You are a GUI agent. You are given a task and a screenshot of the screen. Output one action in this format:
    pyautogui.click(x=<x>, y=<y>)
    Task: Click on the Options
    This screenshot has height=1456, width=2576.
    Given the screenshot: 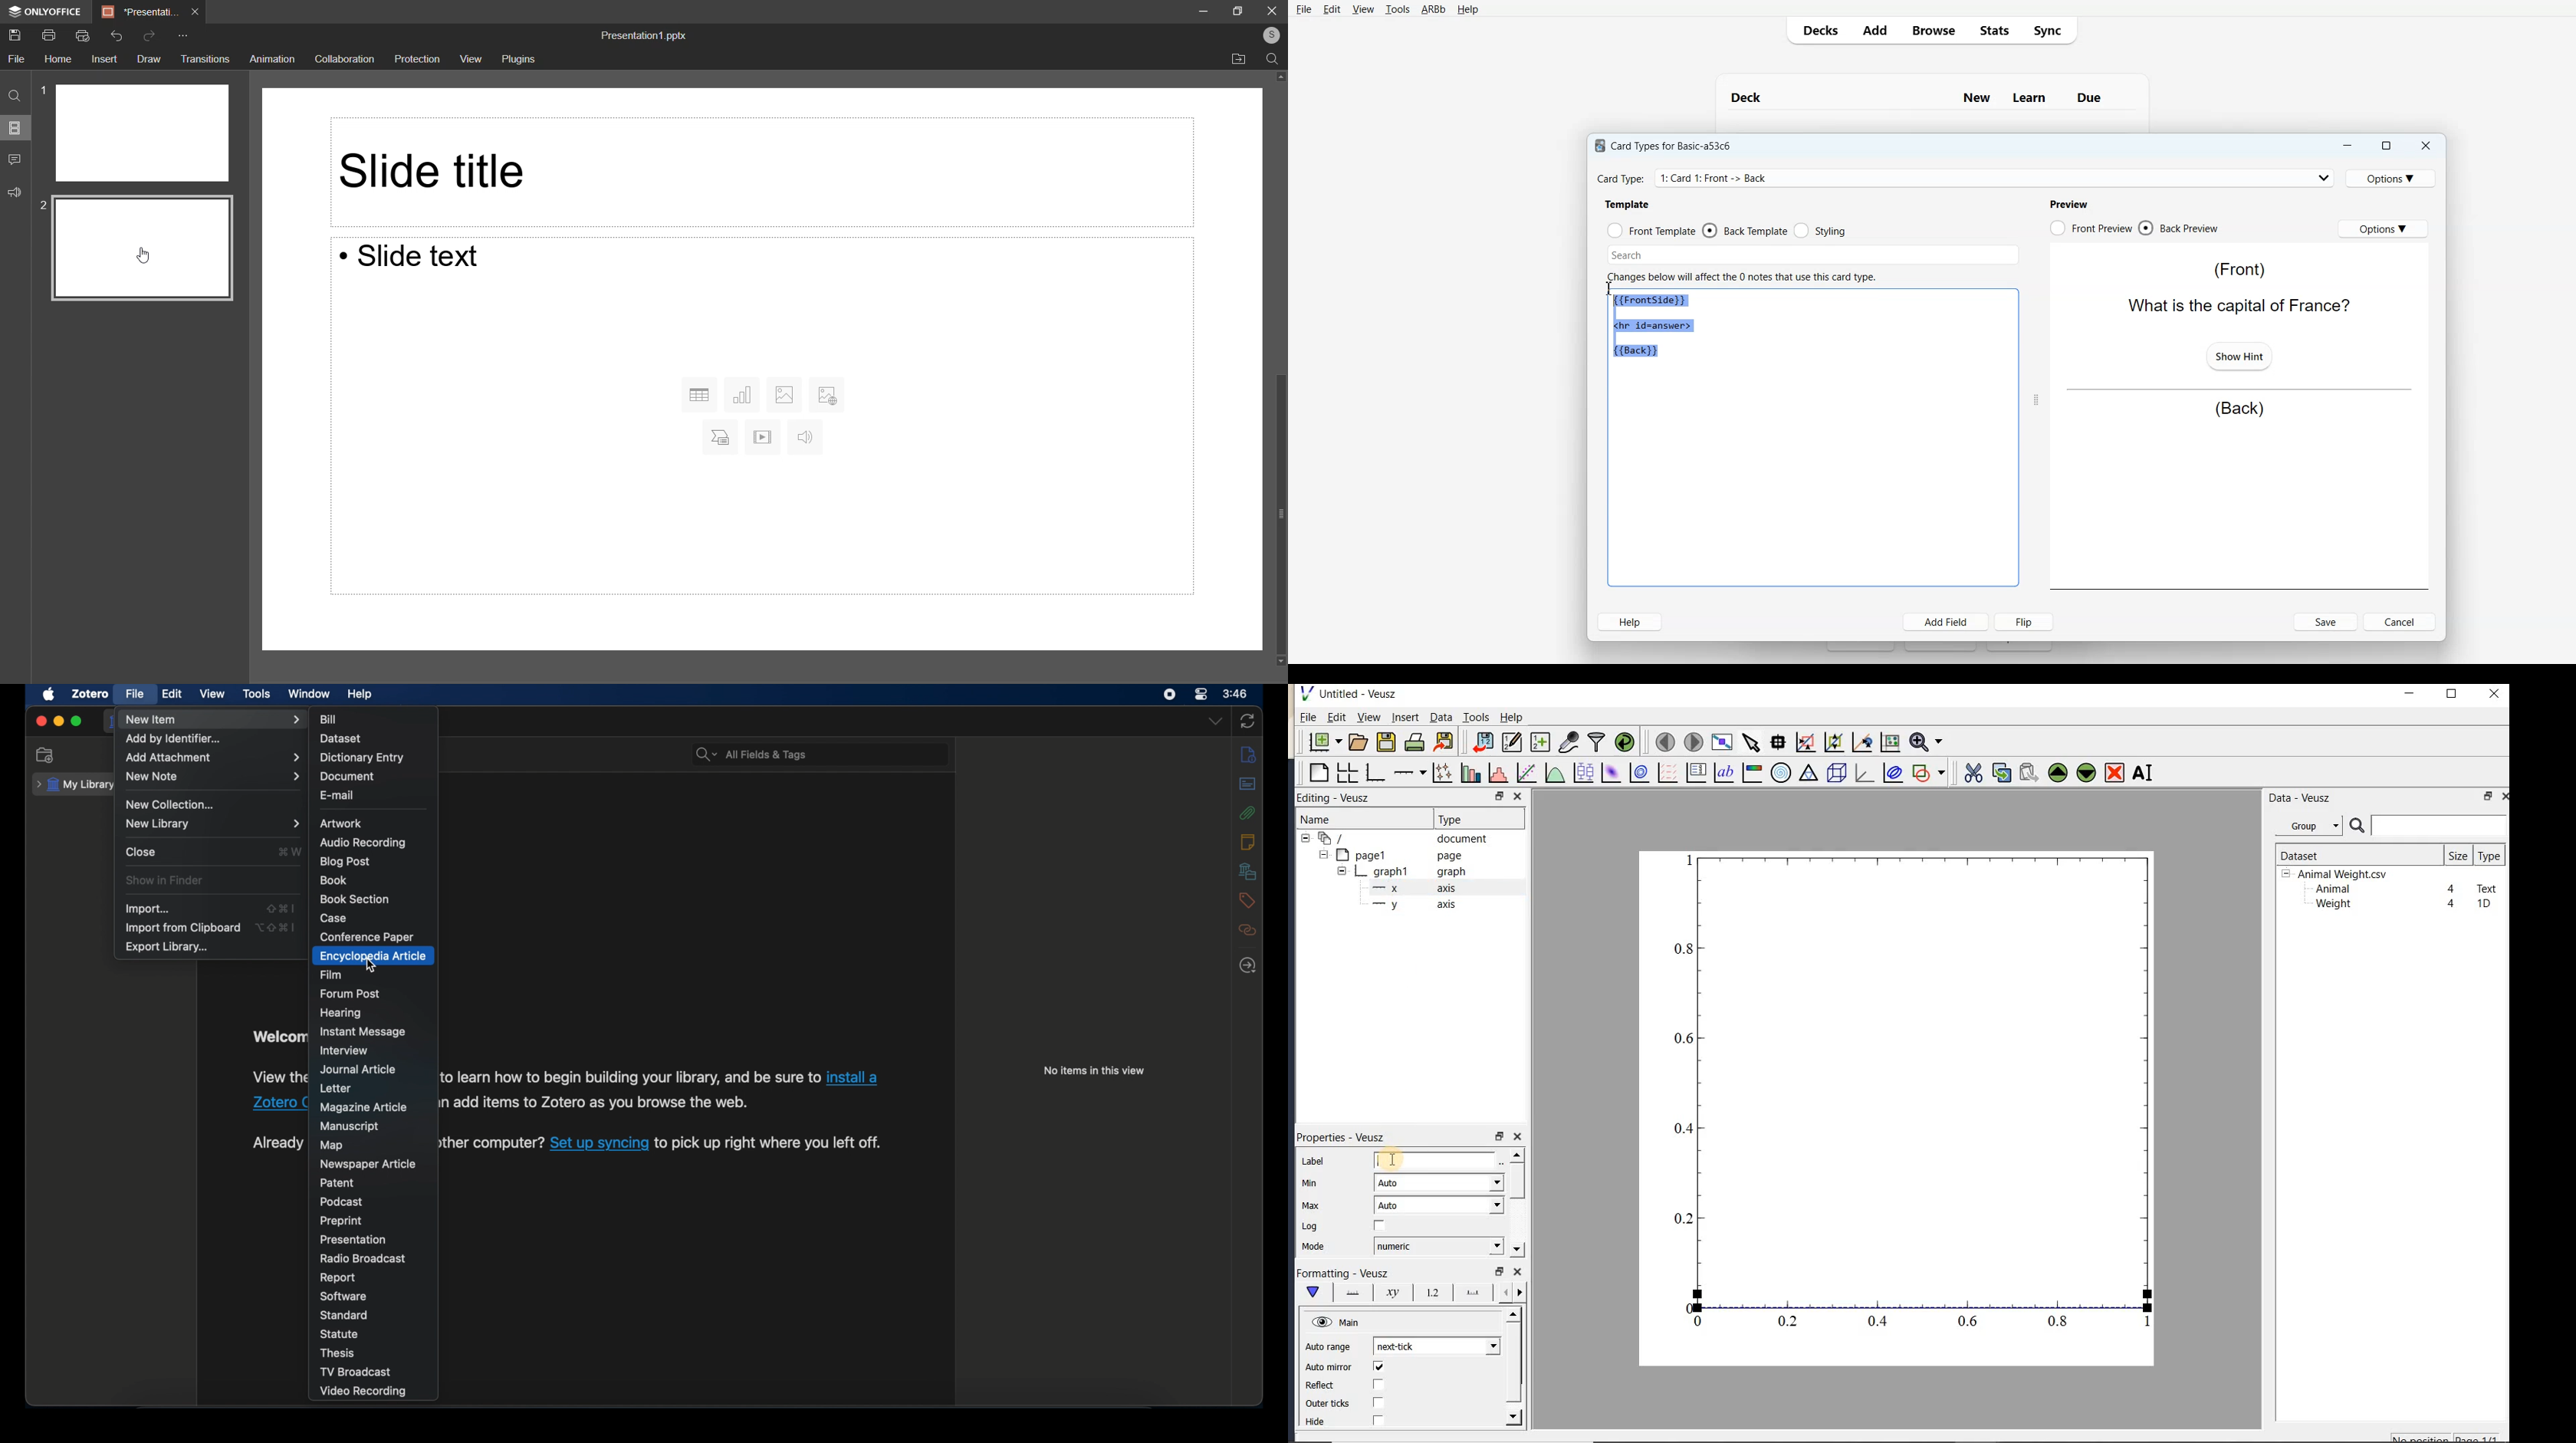 What is the action you would take?
    pyautogui.click(x=2393, y=178)
    